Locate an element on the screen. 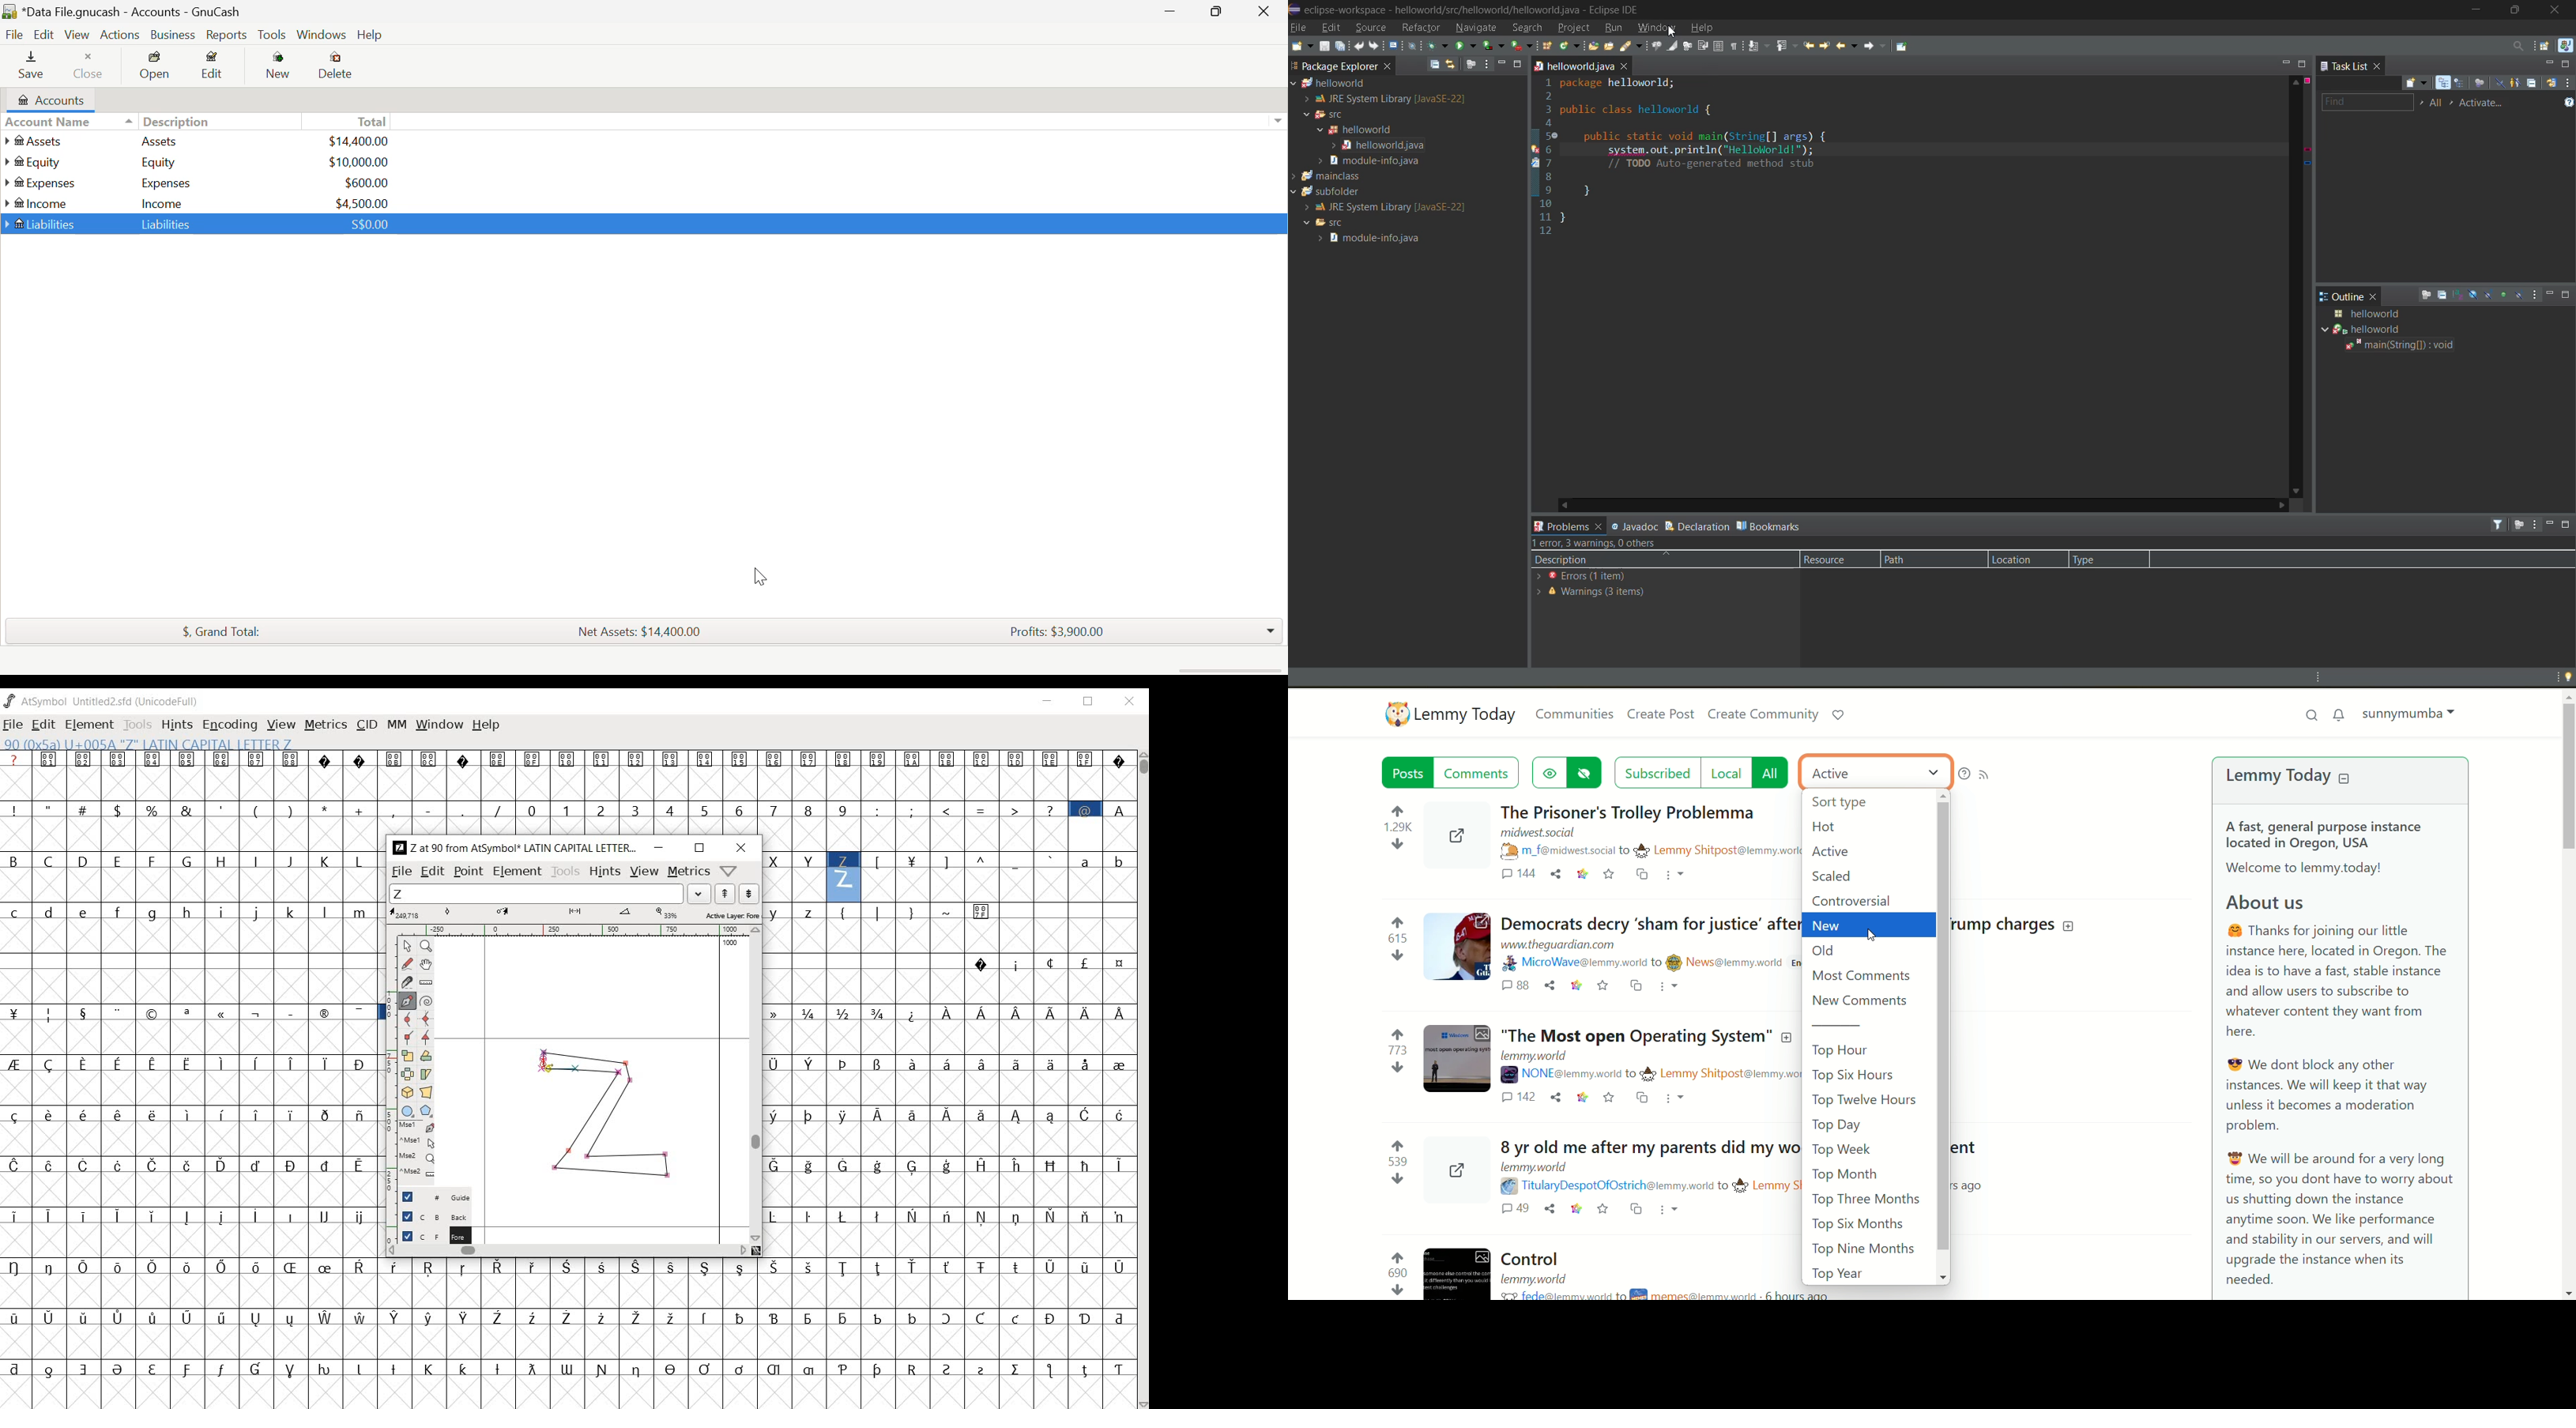 The width and height of the screenshot is (2576, 1428). cut splines in two is located at coordinates (403, 982).